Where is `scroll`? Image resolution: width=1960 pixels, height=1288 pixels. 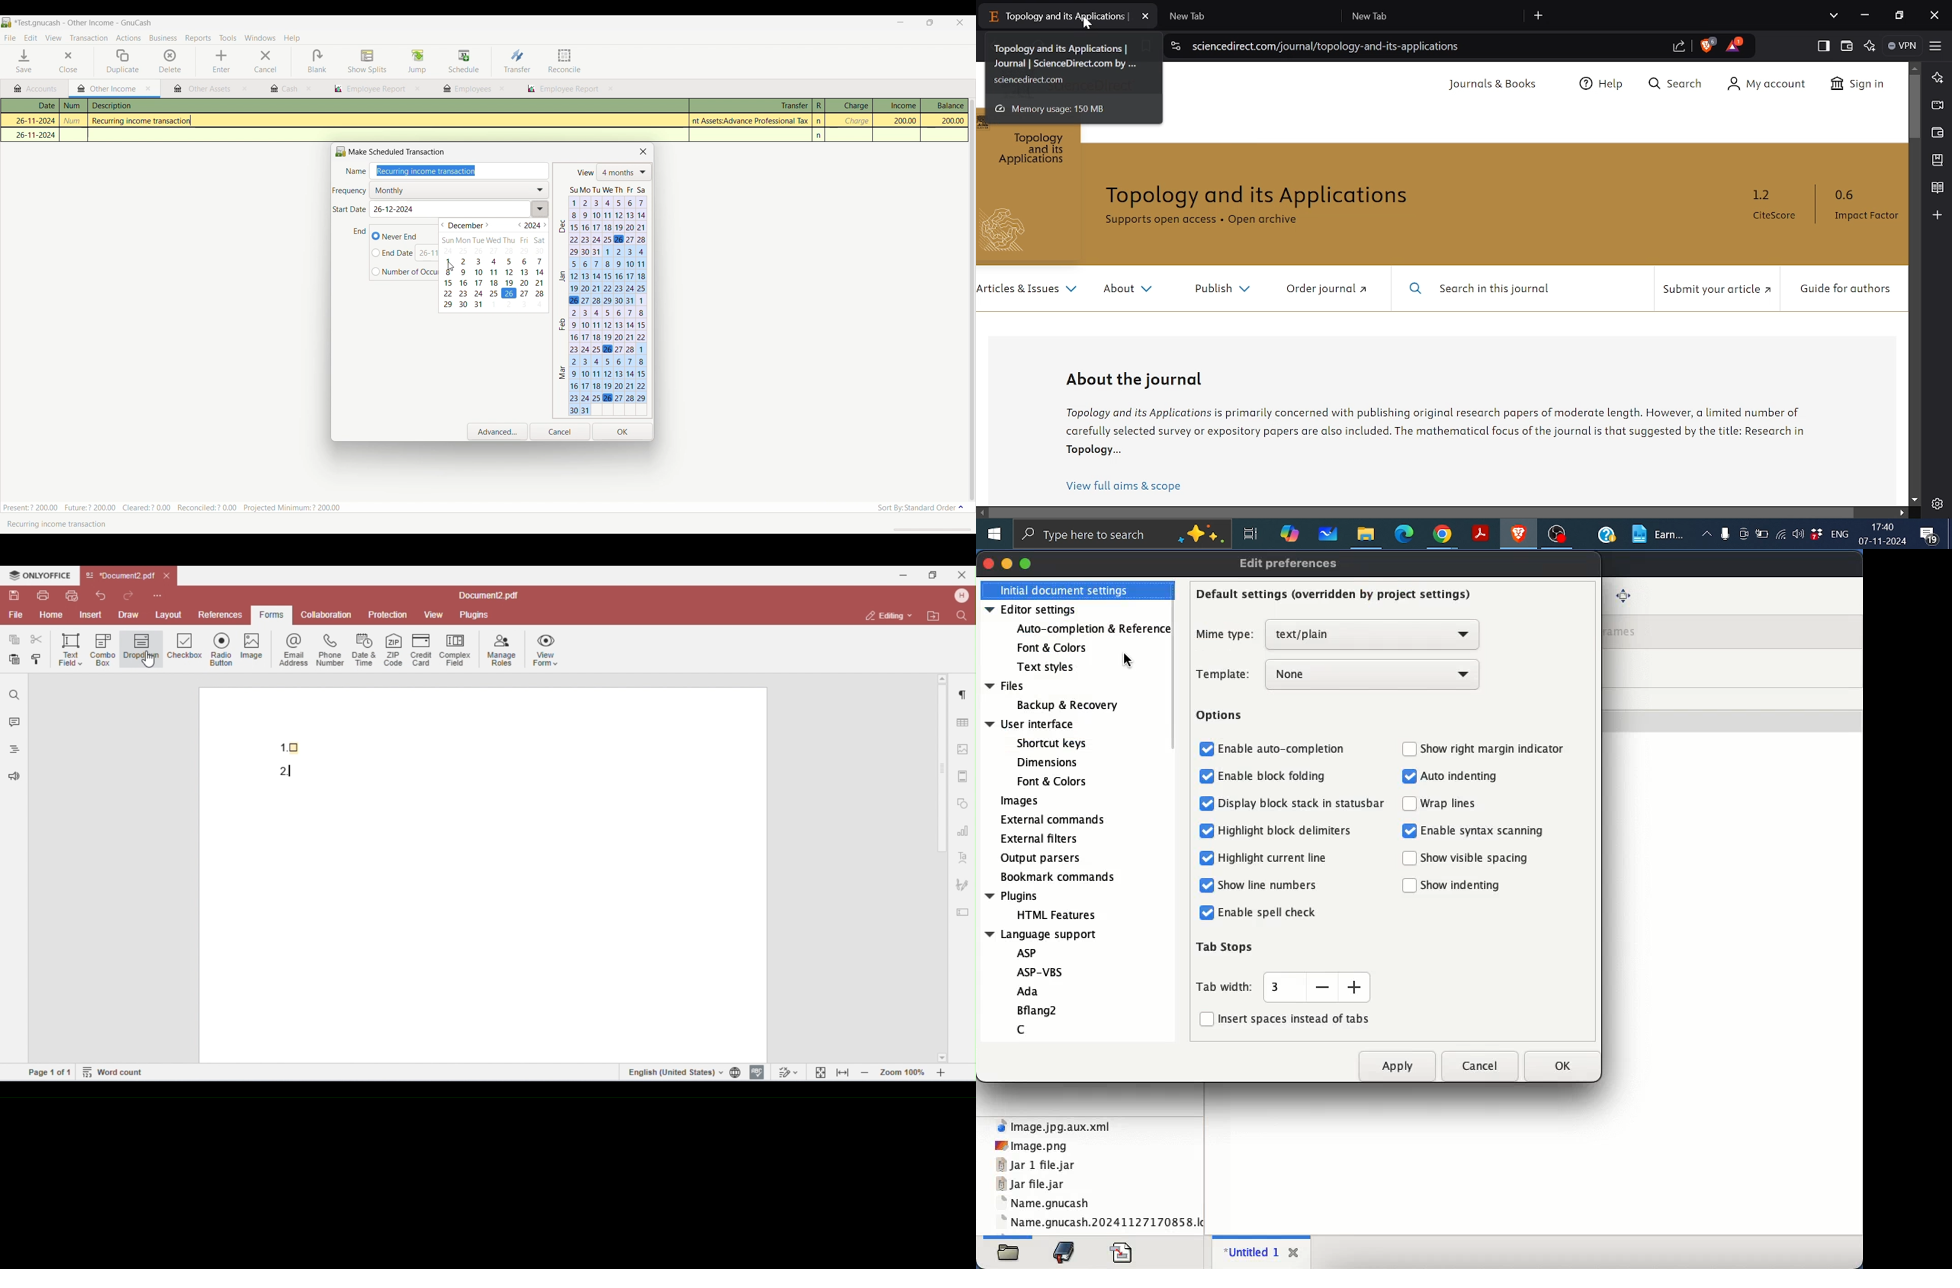
scroll is located at coordinates (1173, 670).